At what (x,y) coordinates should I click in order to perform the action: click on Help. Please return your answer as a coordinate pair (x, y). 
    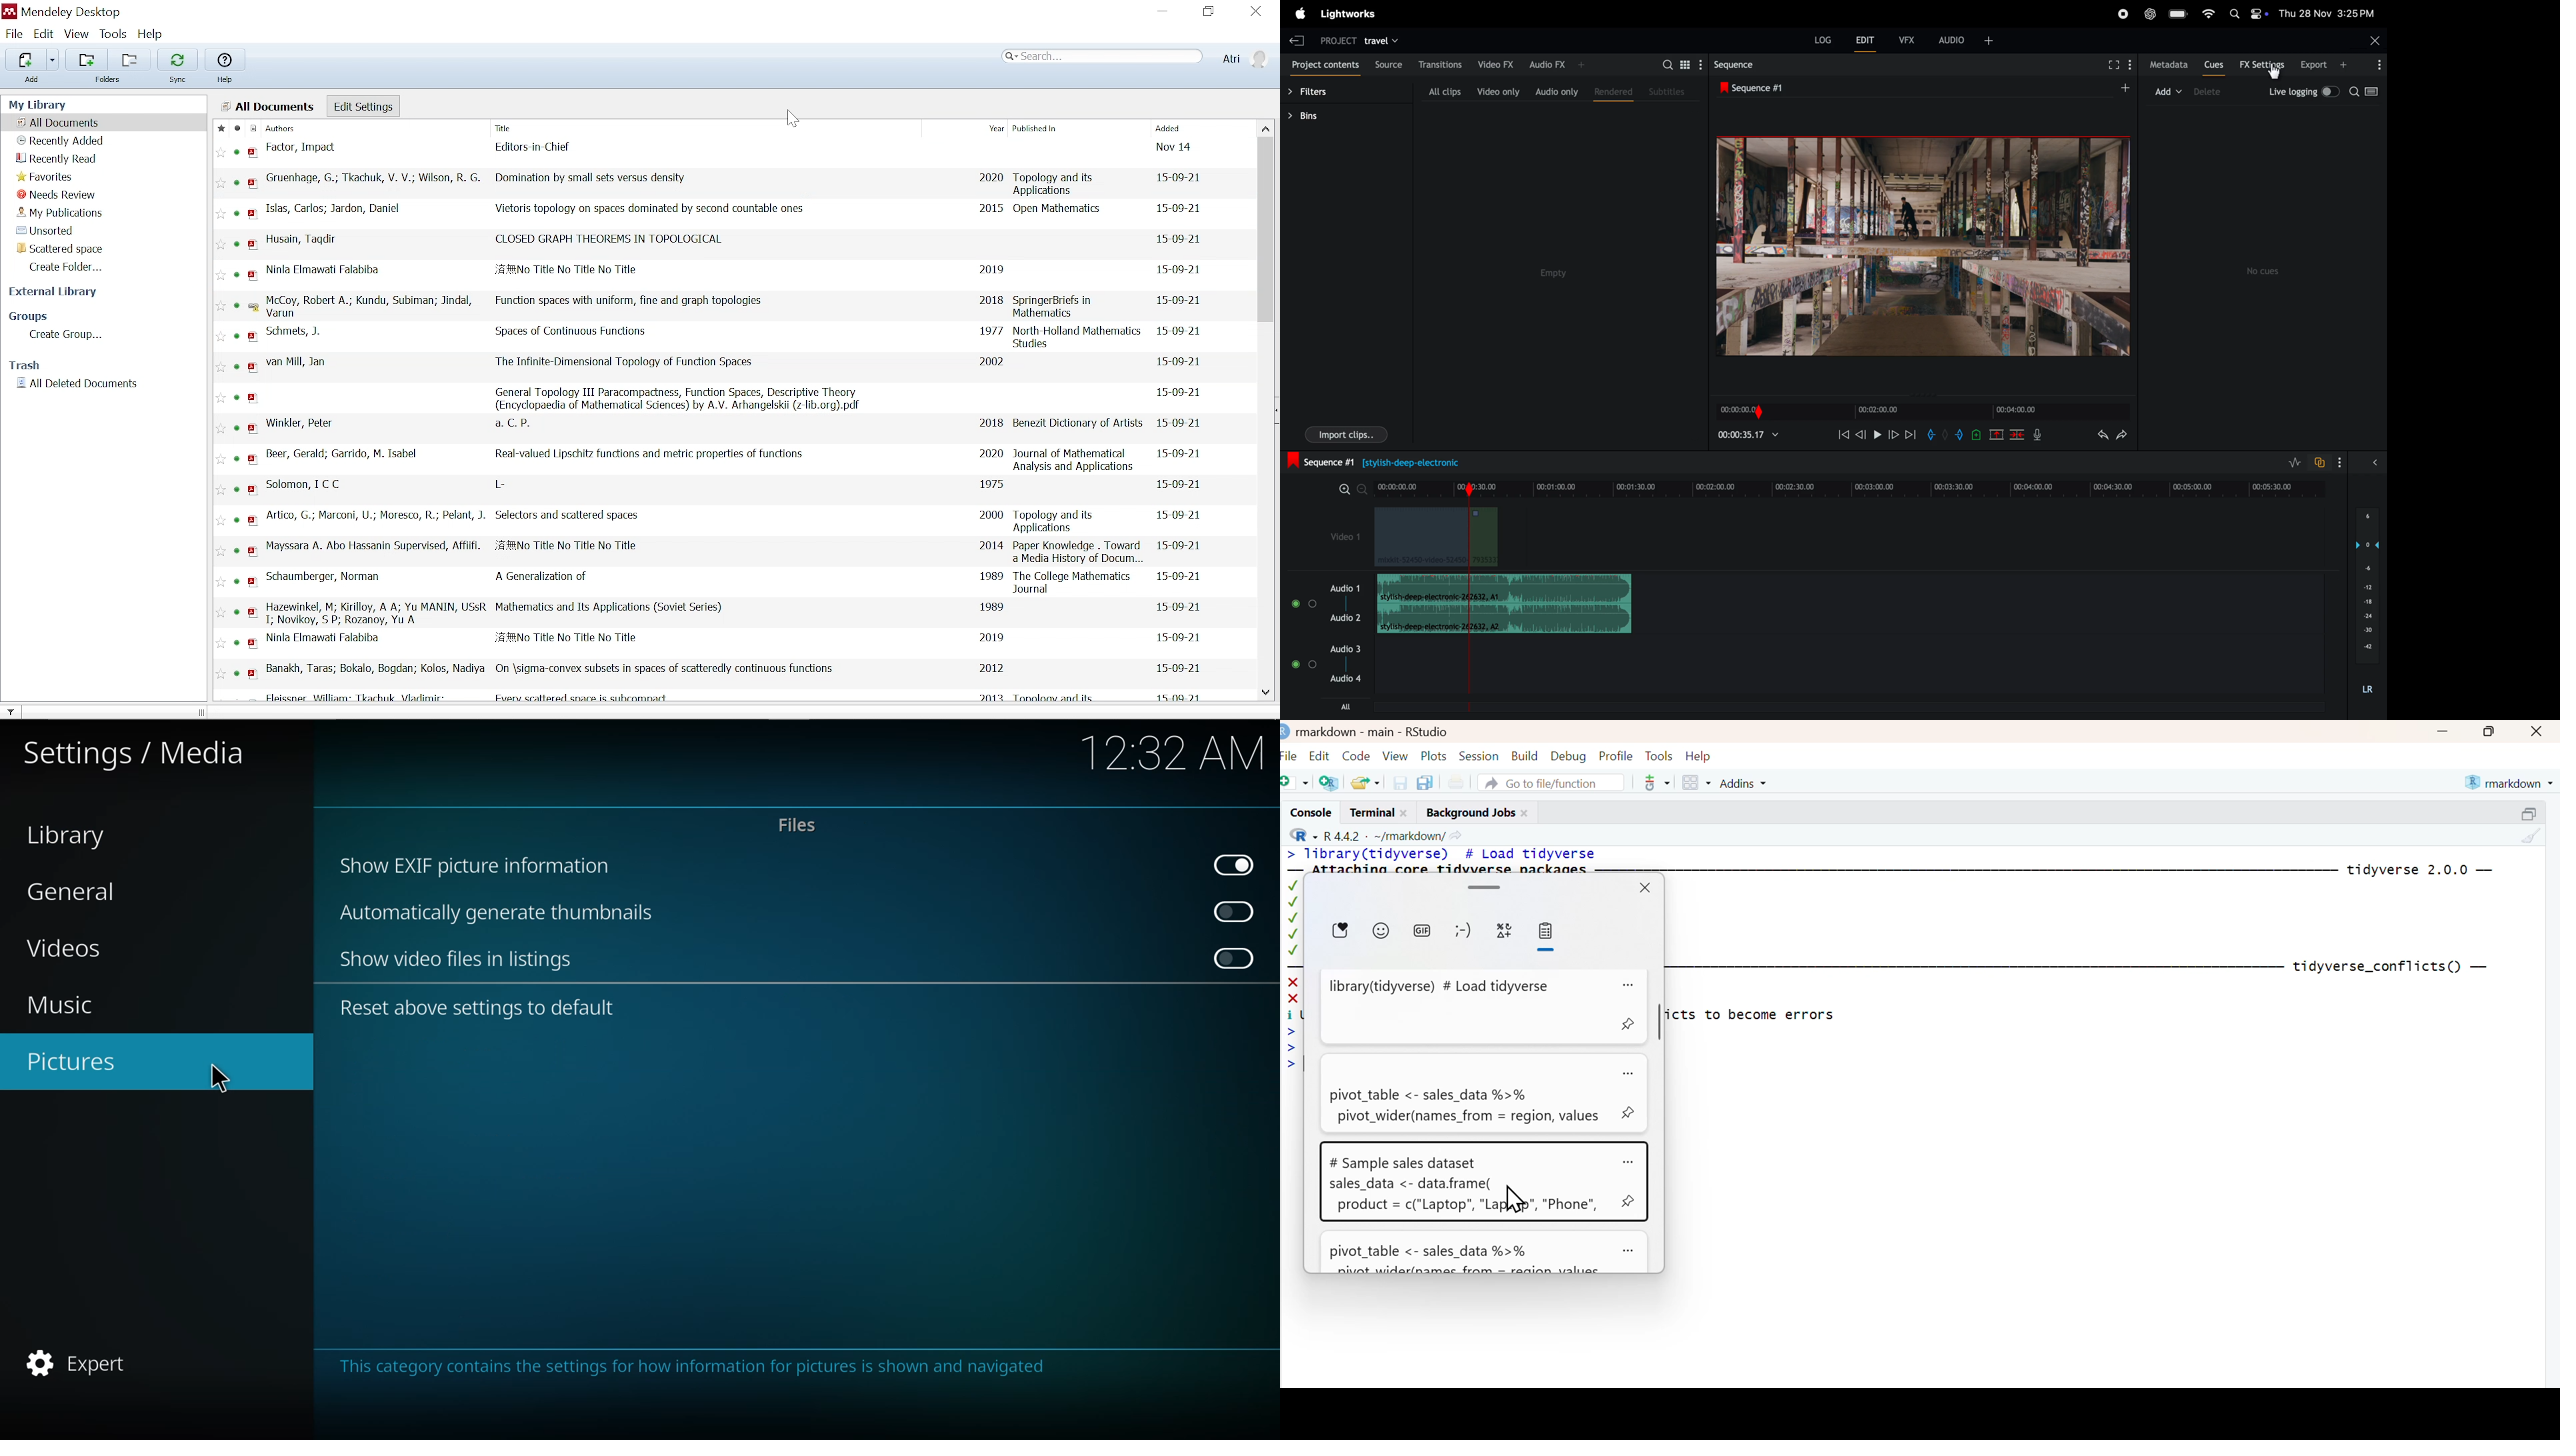
    Looking at the image, I should click on (158, 35).